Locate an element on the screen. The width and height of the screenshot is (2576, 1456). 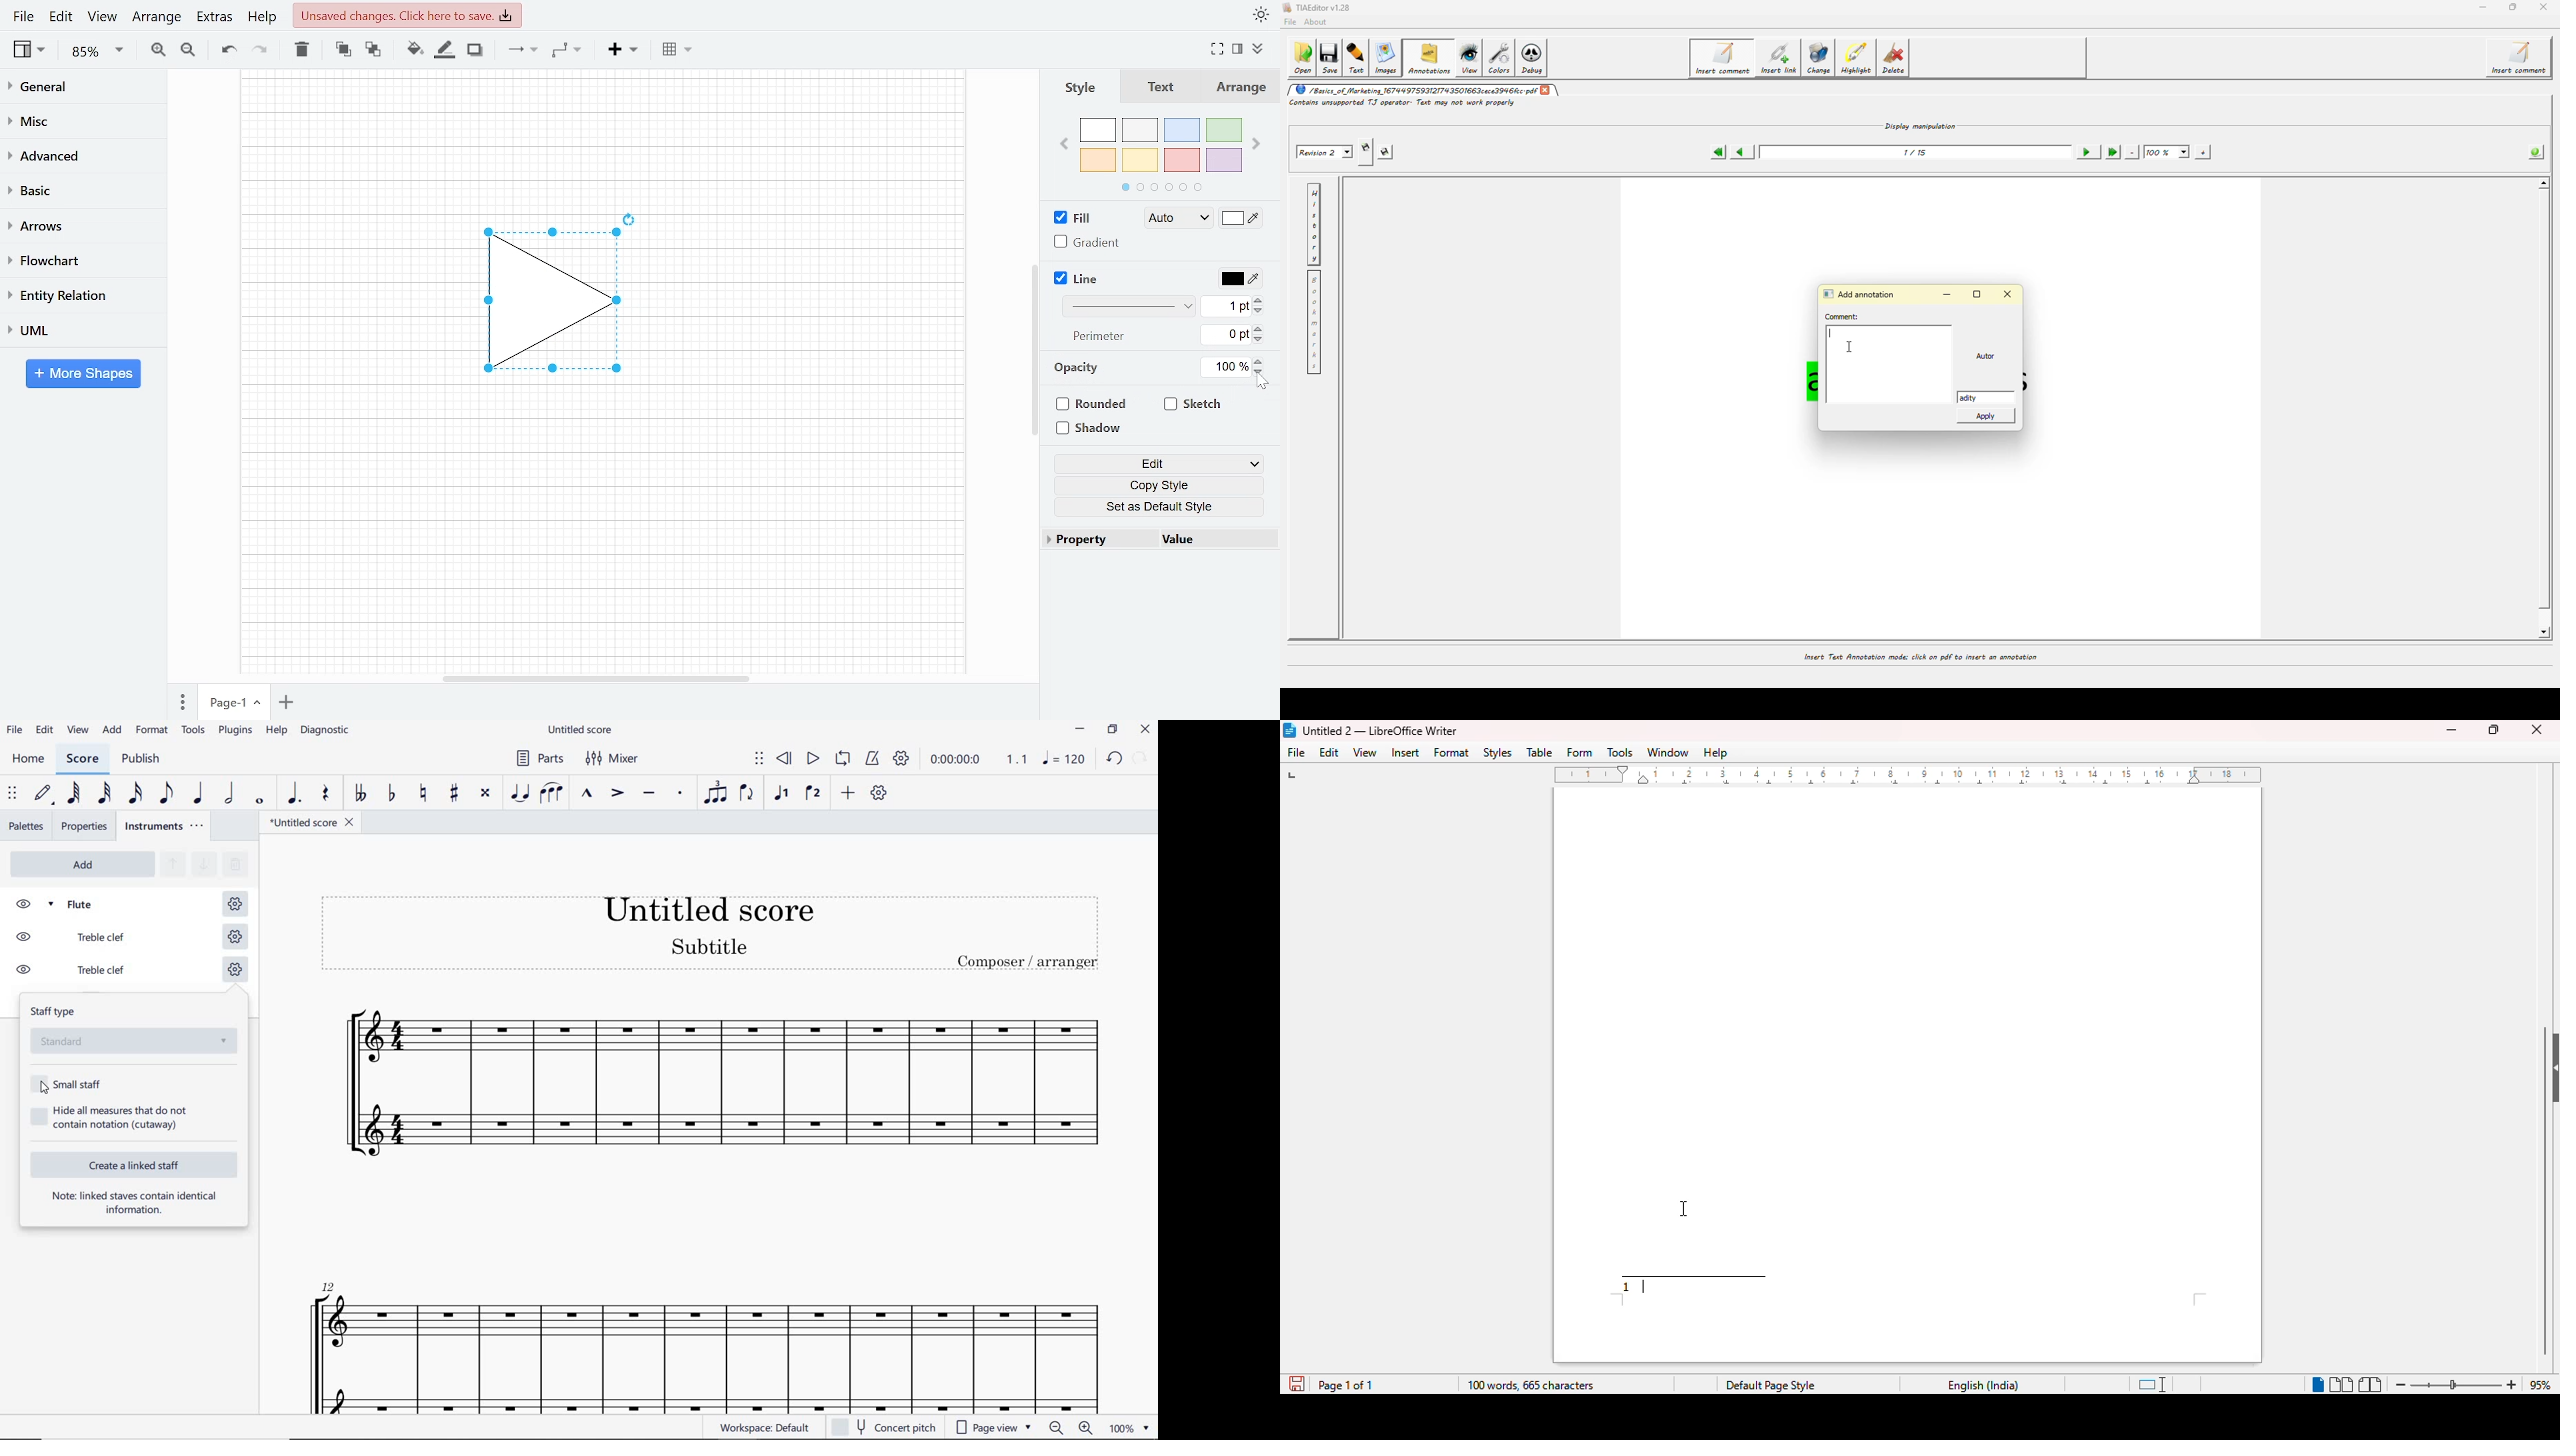
Decrease line width is located at coordinates (1261, 310).